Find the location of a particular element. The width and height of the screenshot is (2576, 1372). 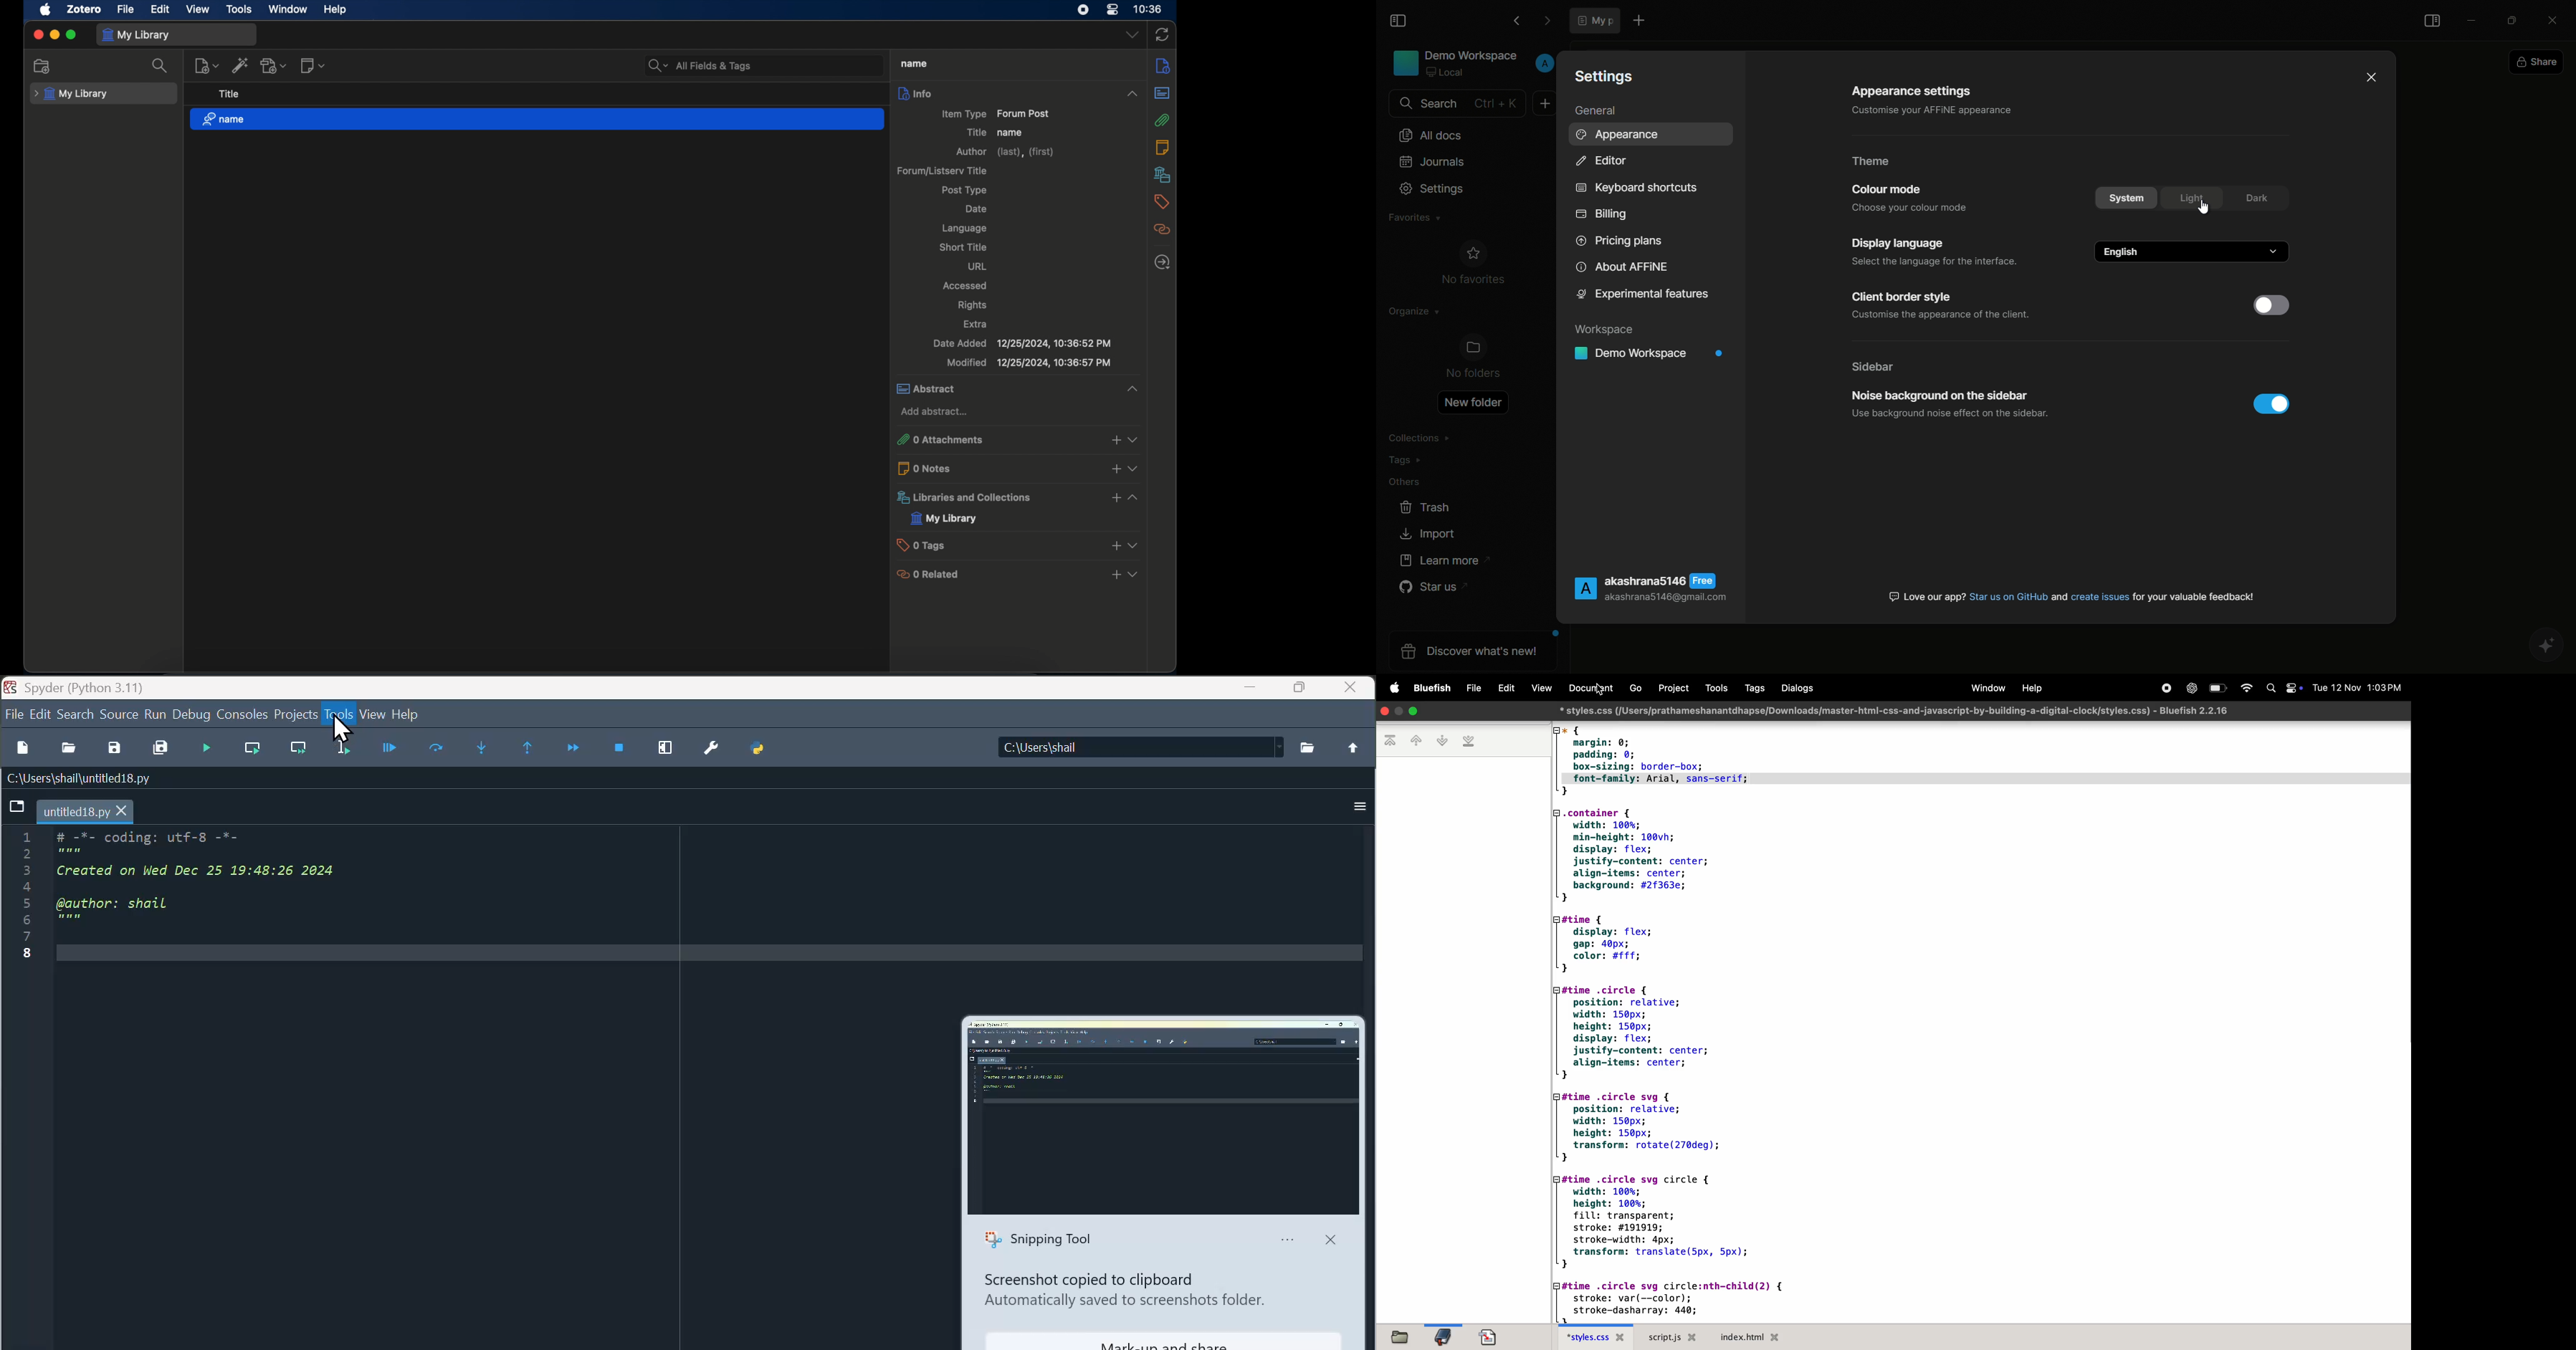

Maximize is located at coordinates (1415, 711).